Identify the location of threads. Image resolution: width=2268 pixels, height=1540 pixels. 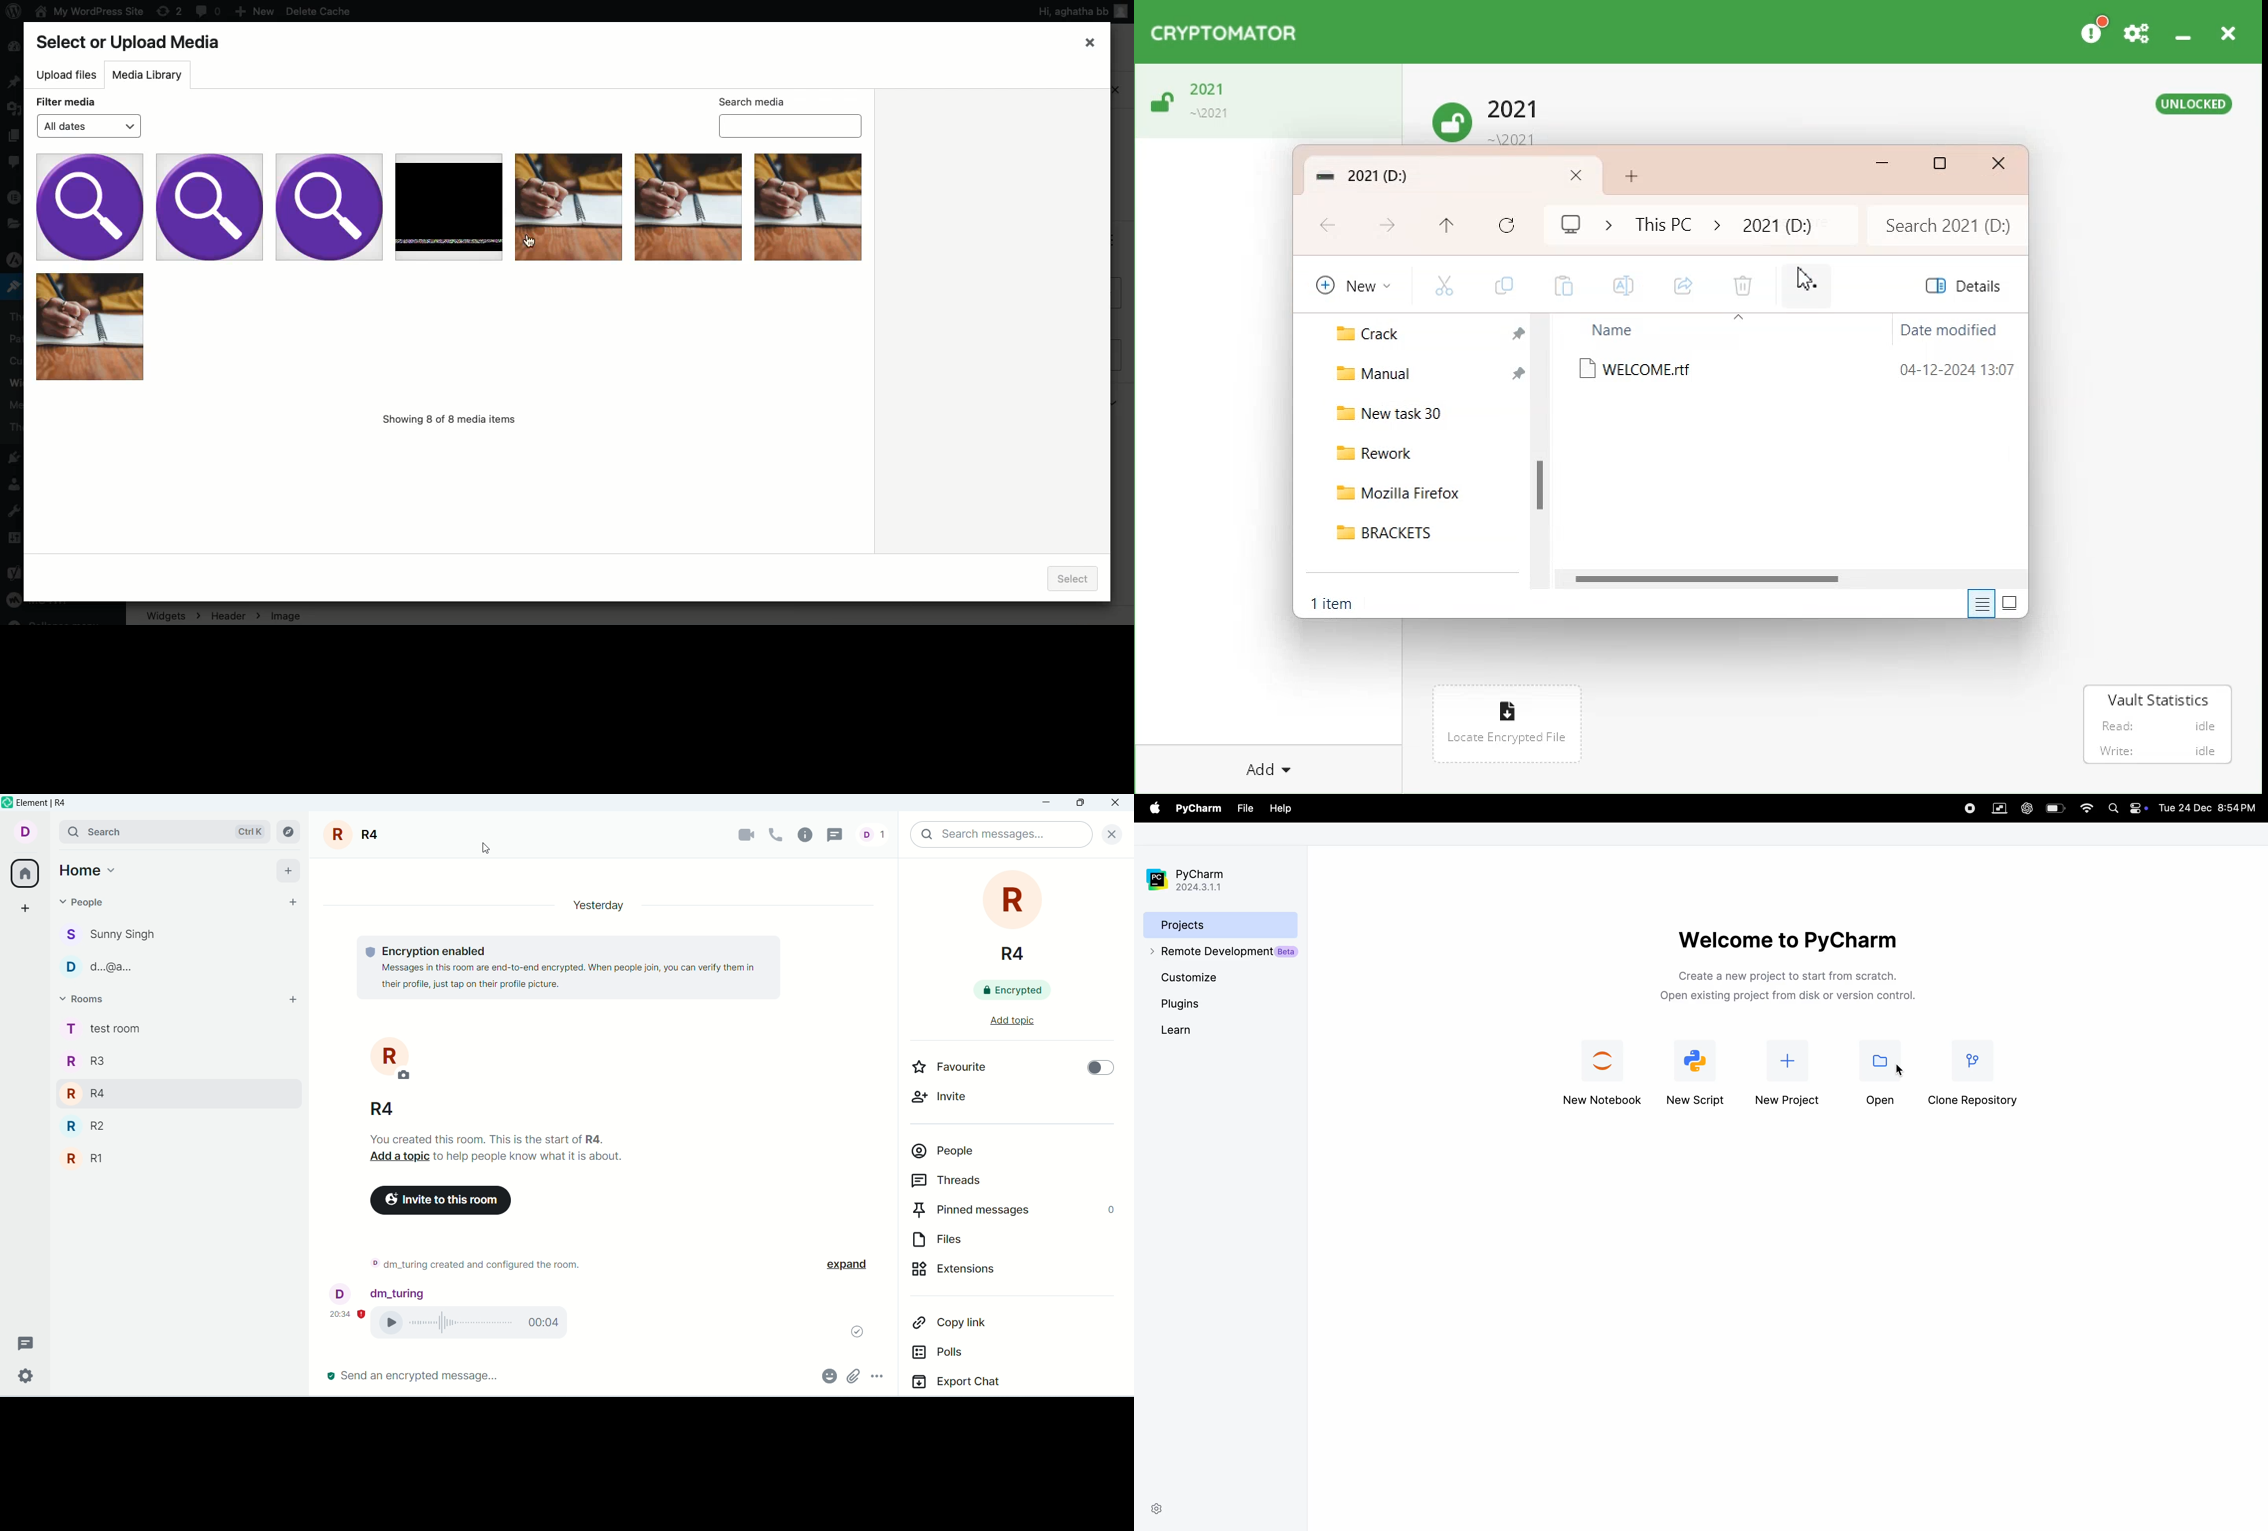
(839, 834).